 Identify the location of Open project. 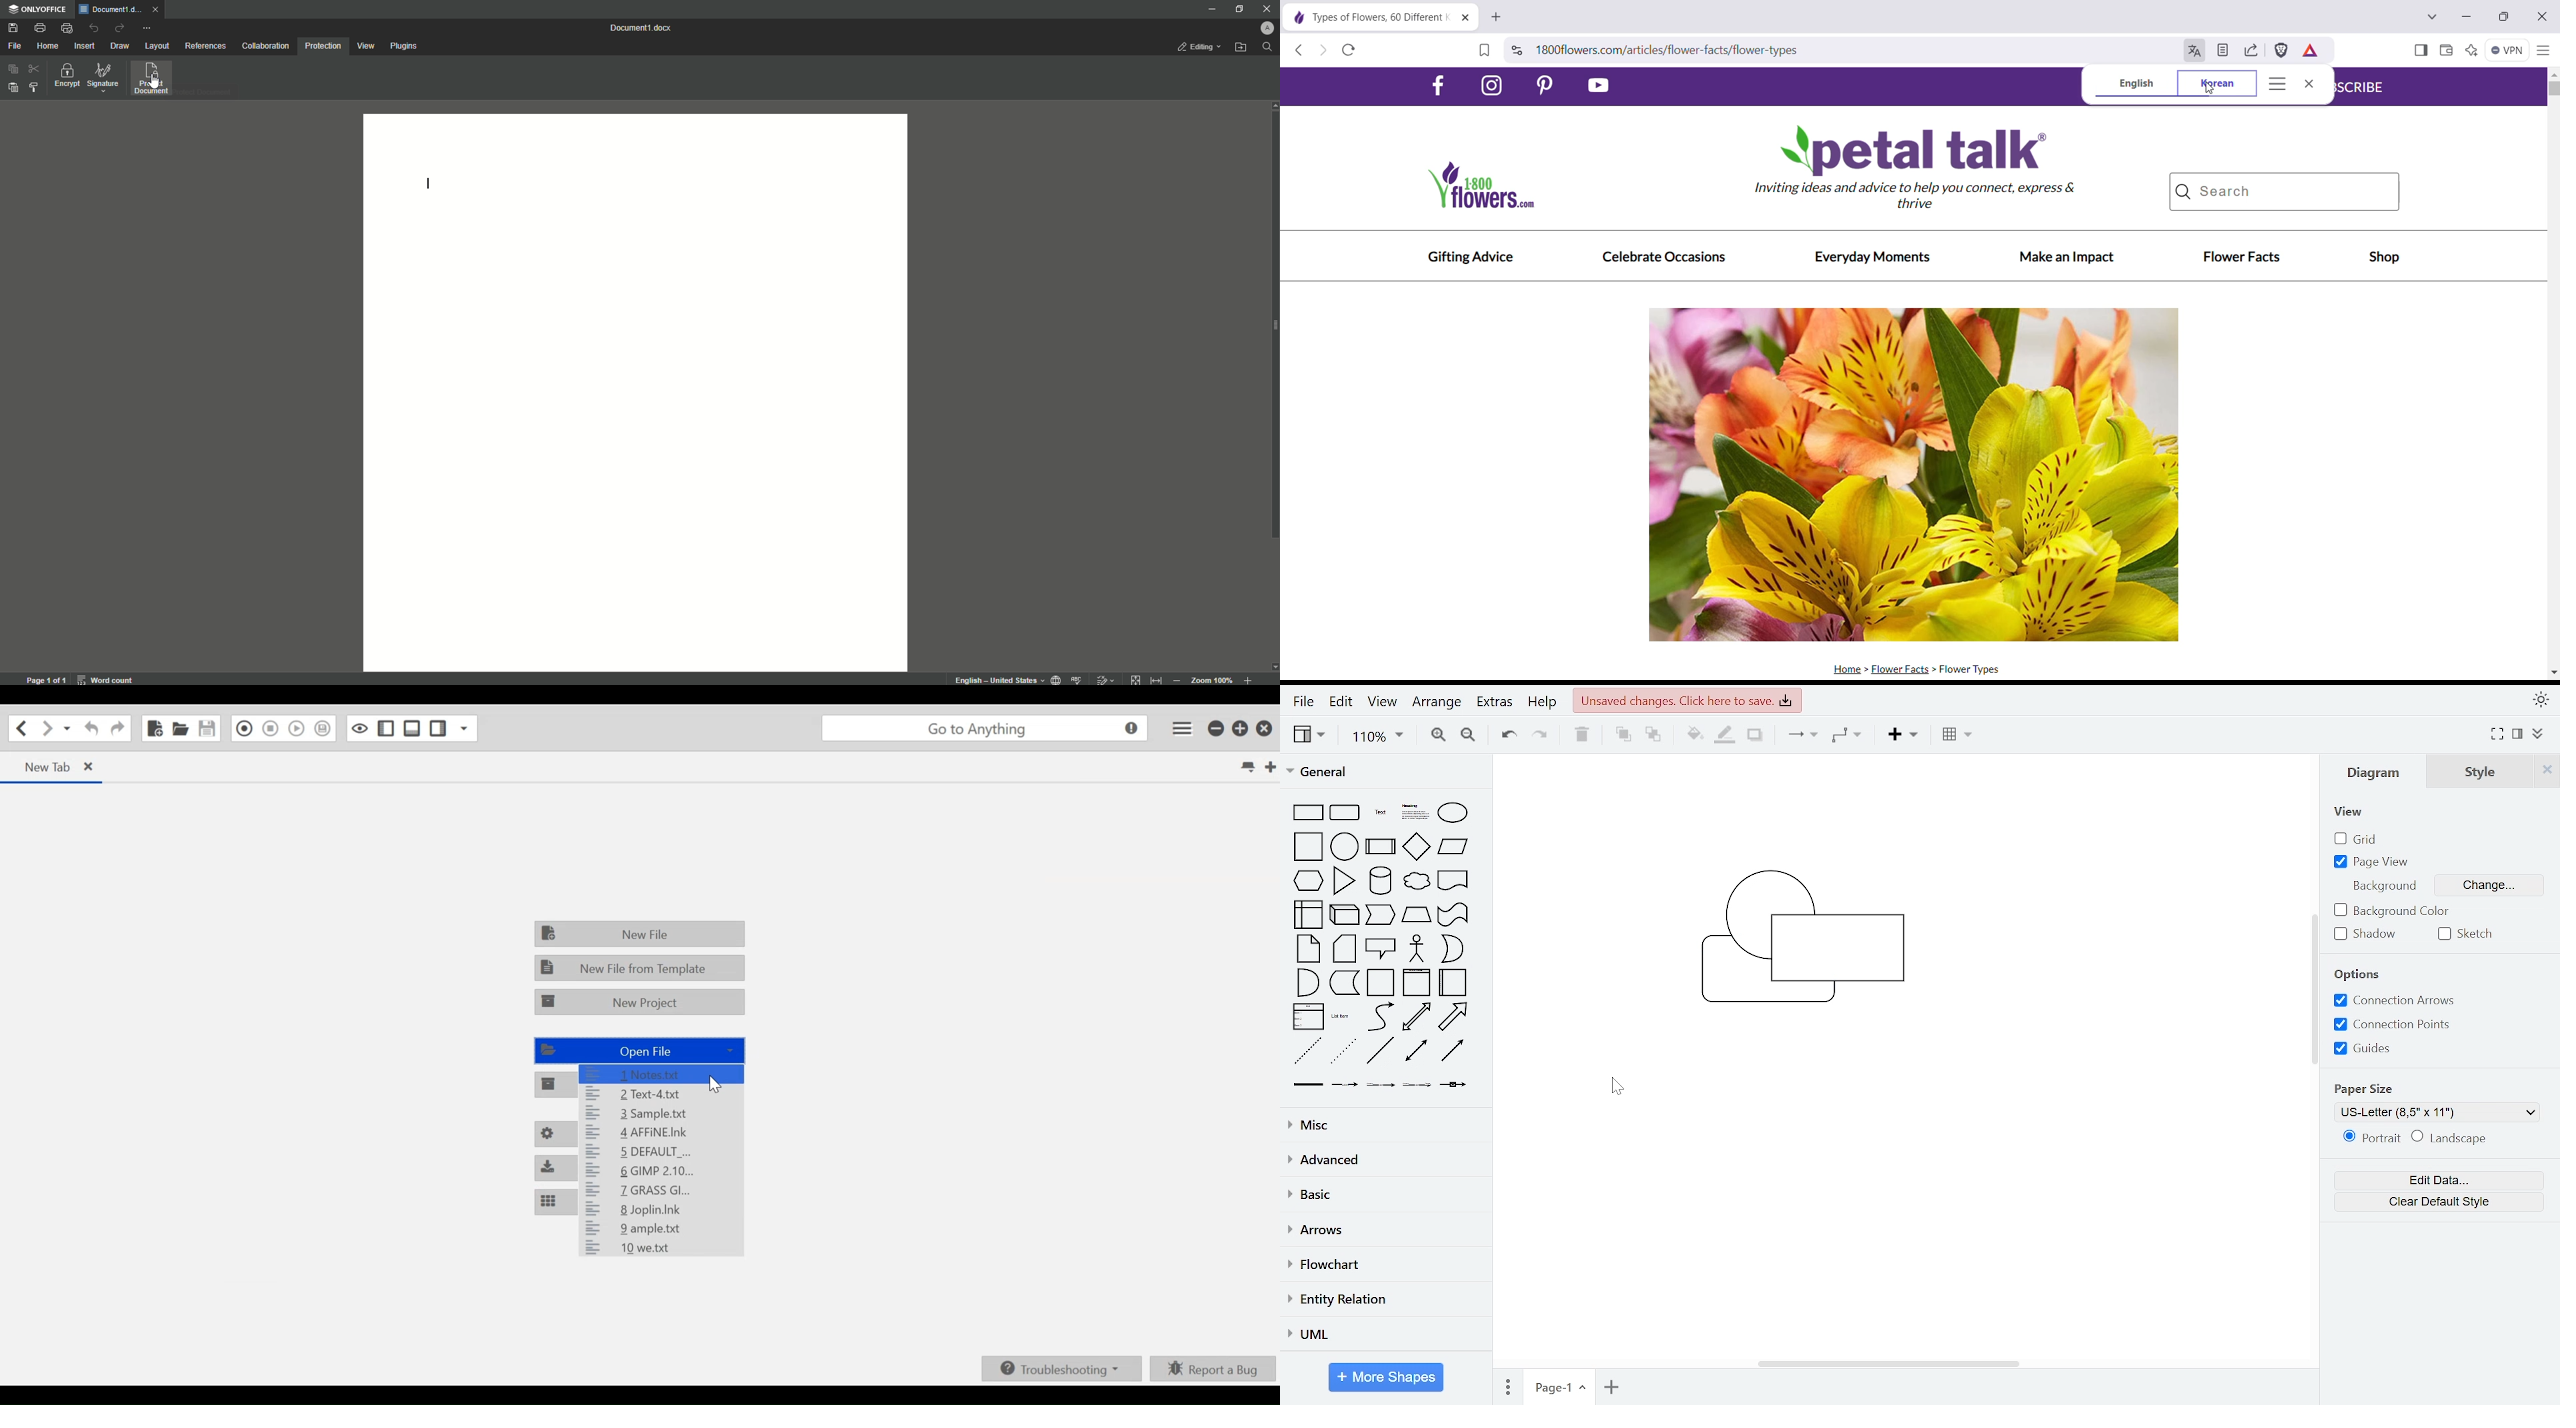
(553, 1084).